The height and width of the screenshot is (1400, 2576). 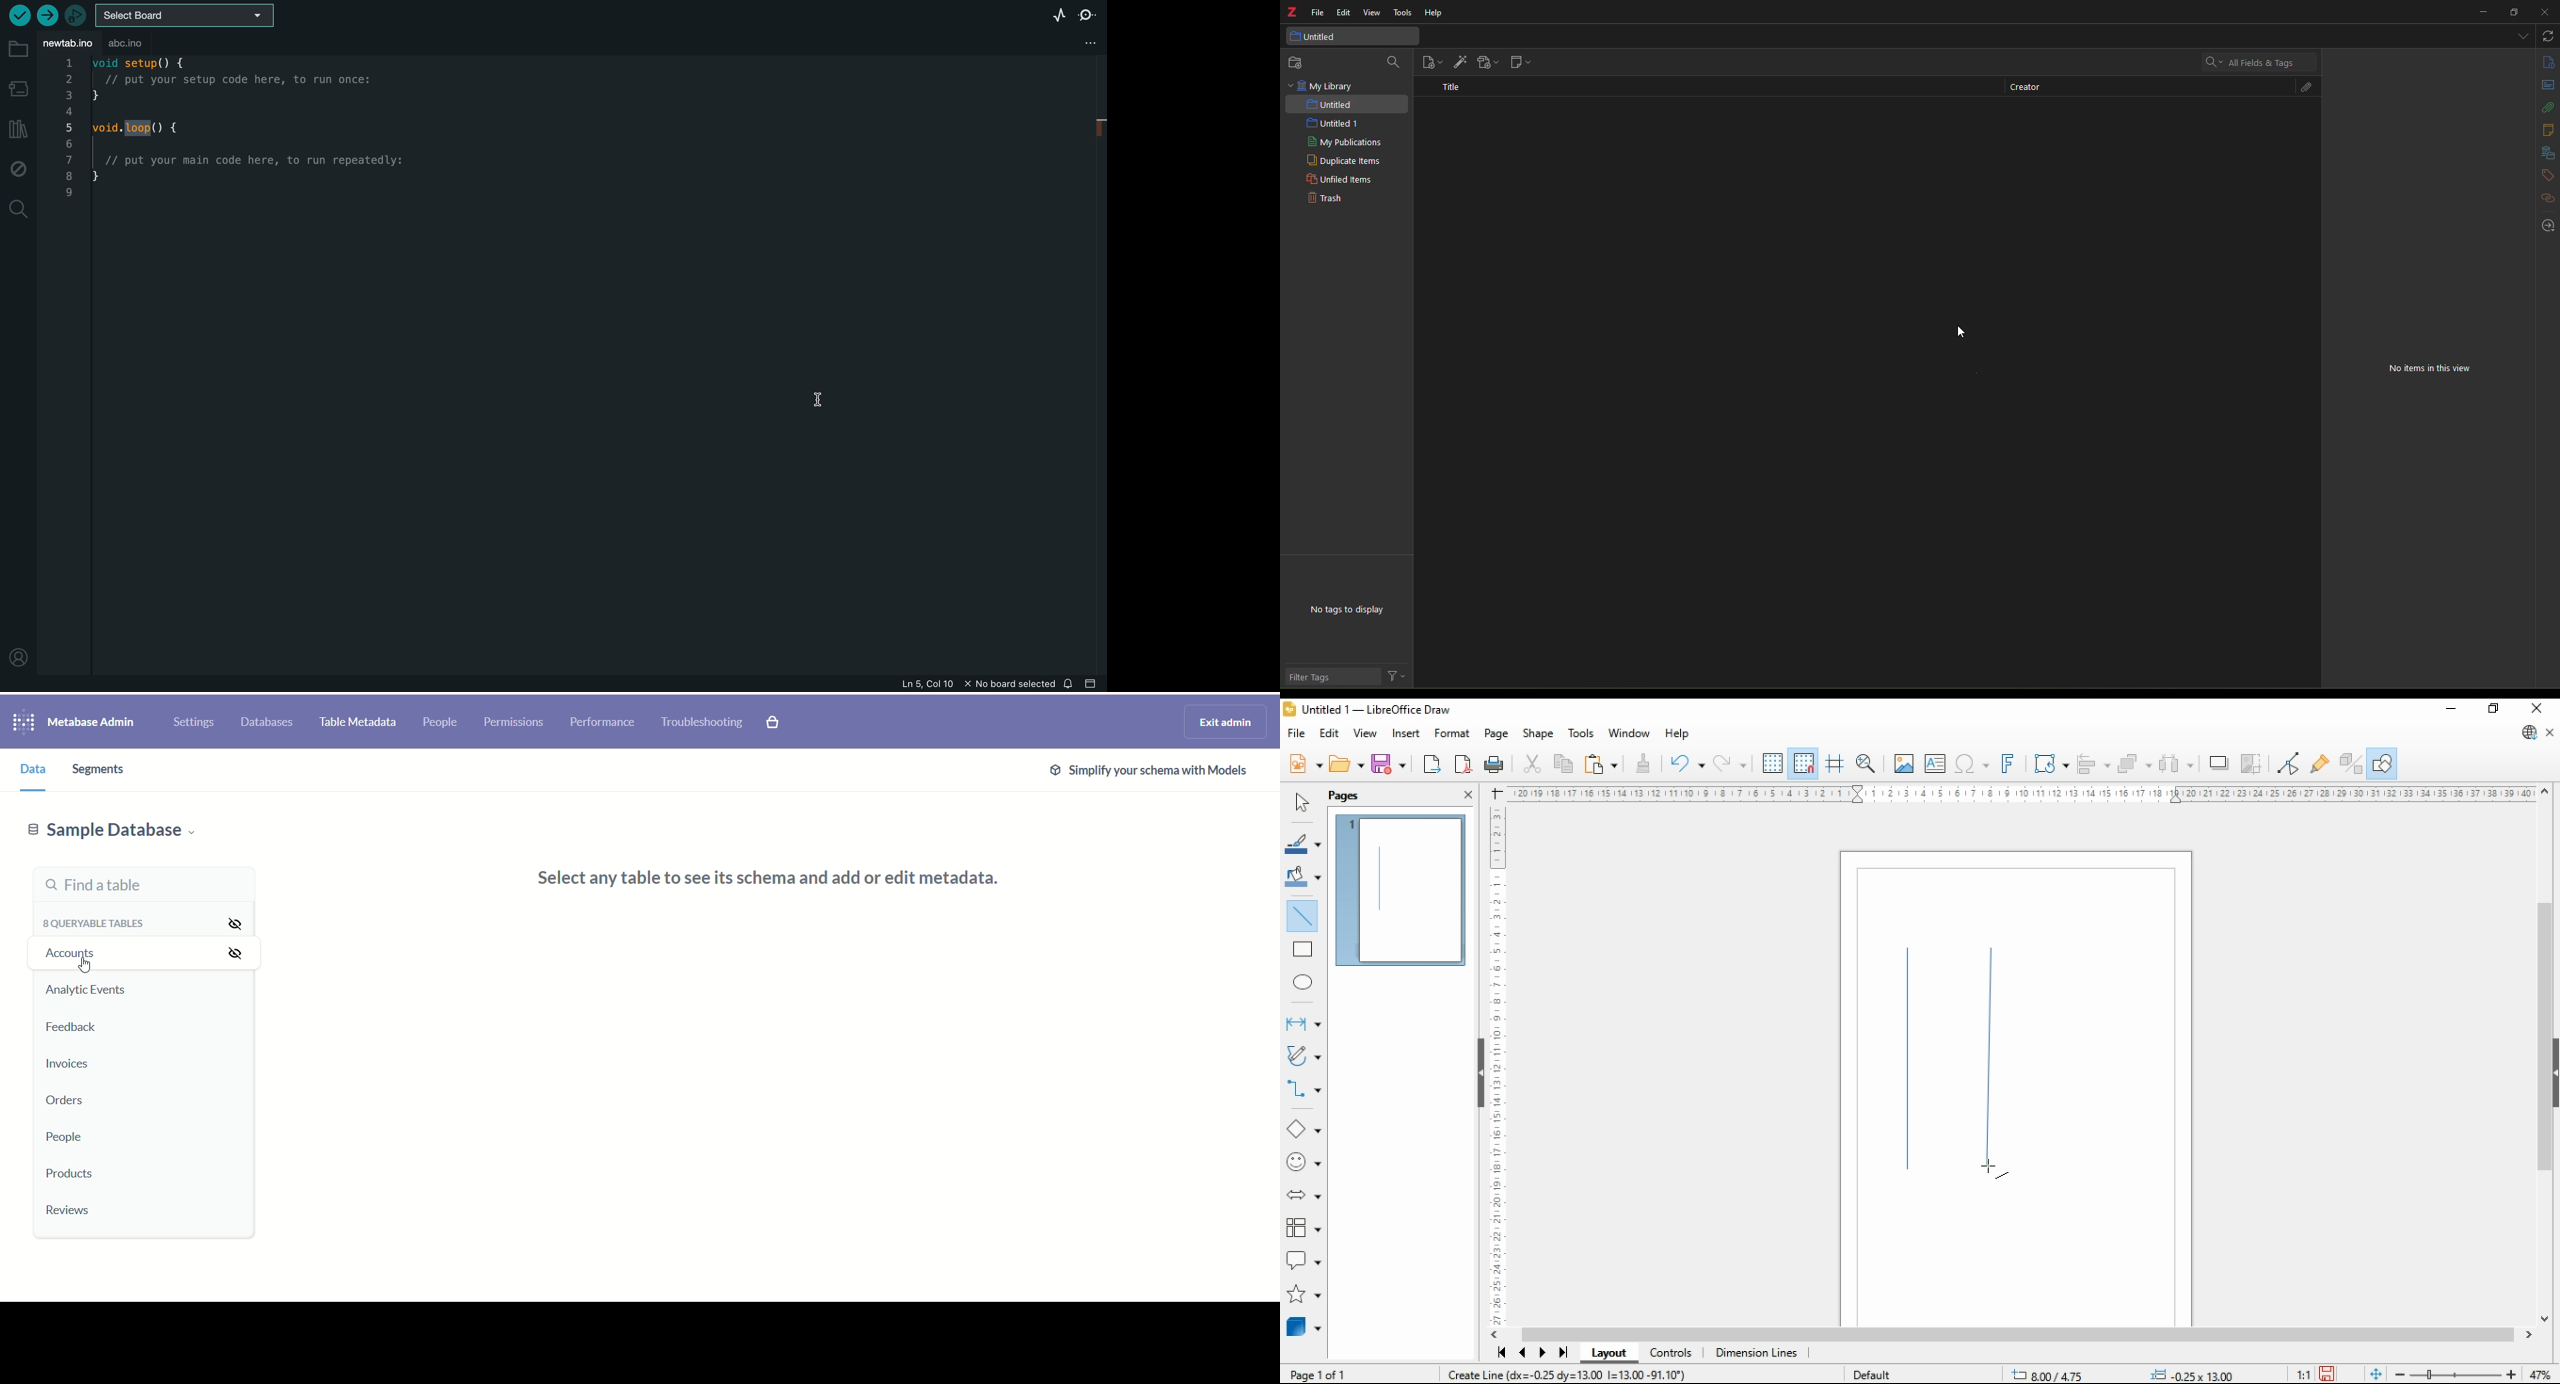 What do you see at coordinates (2252, 763) in the screenshot?
I see `crop` at bounding box center [2252, 763].